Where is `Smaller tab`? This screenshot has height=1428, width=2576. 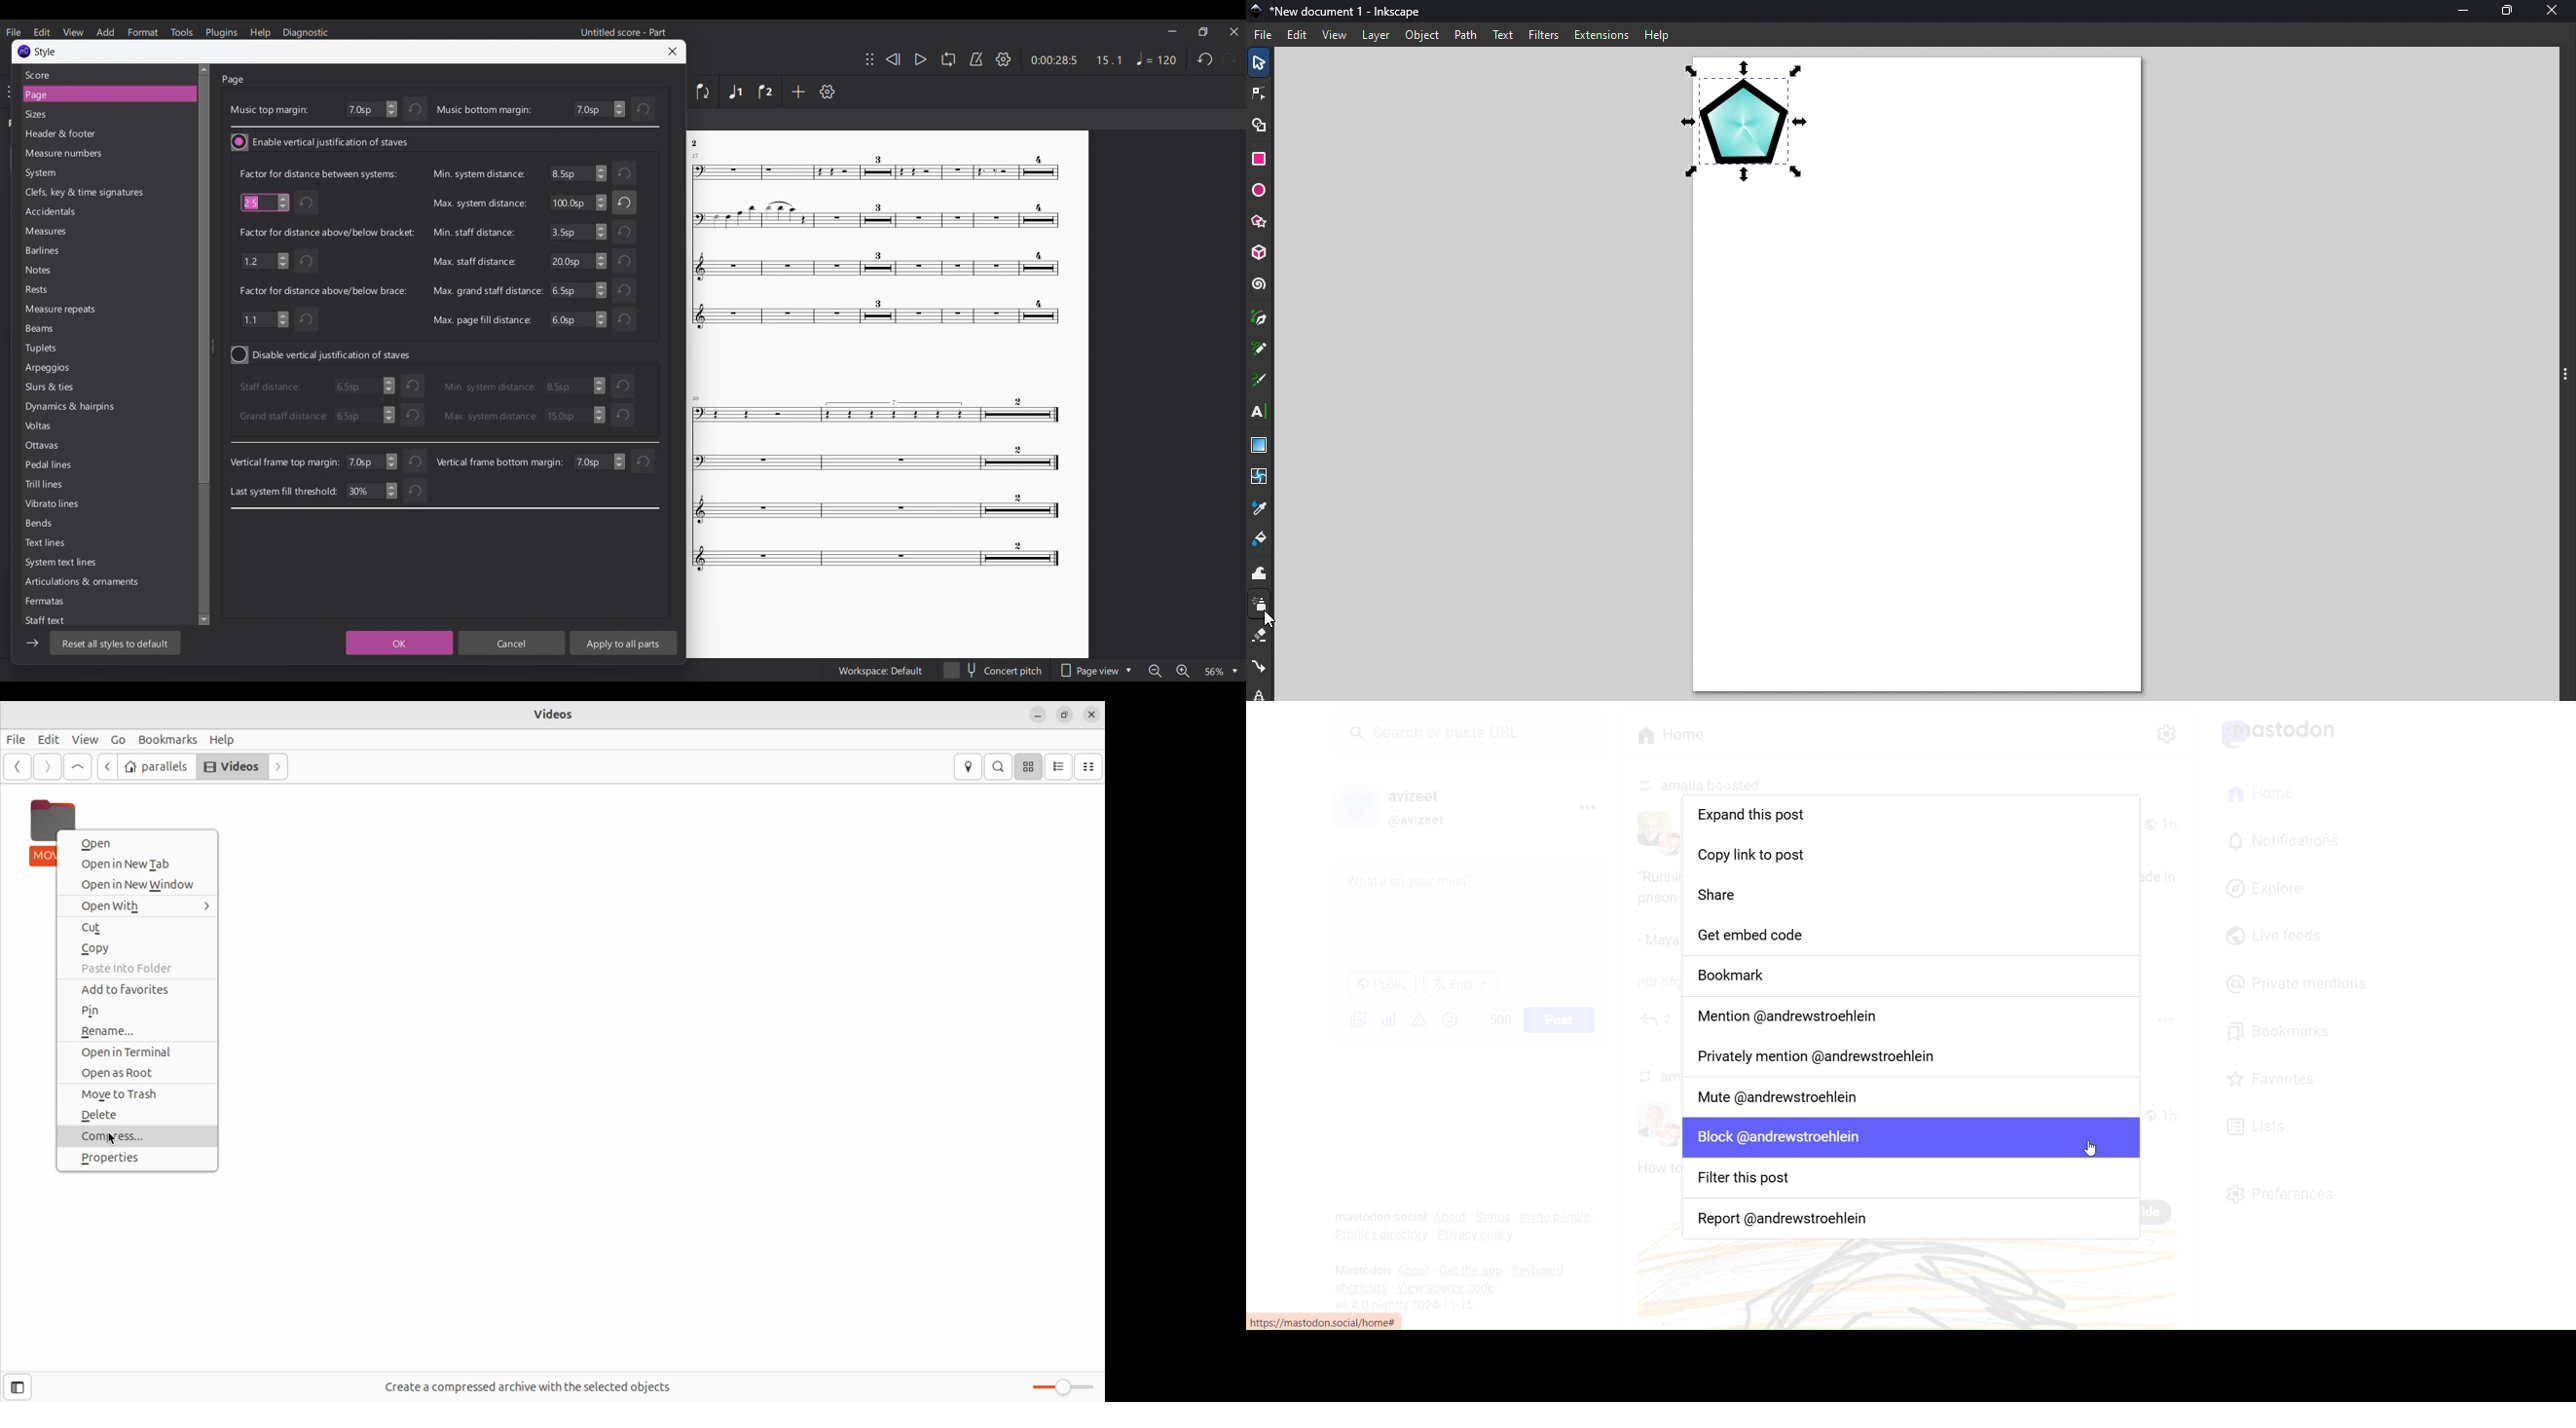
Smaller tab is located at coordinates (1203, 32).